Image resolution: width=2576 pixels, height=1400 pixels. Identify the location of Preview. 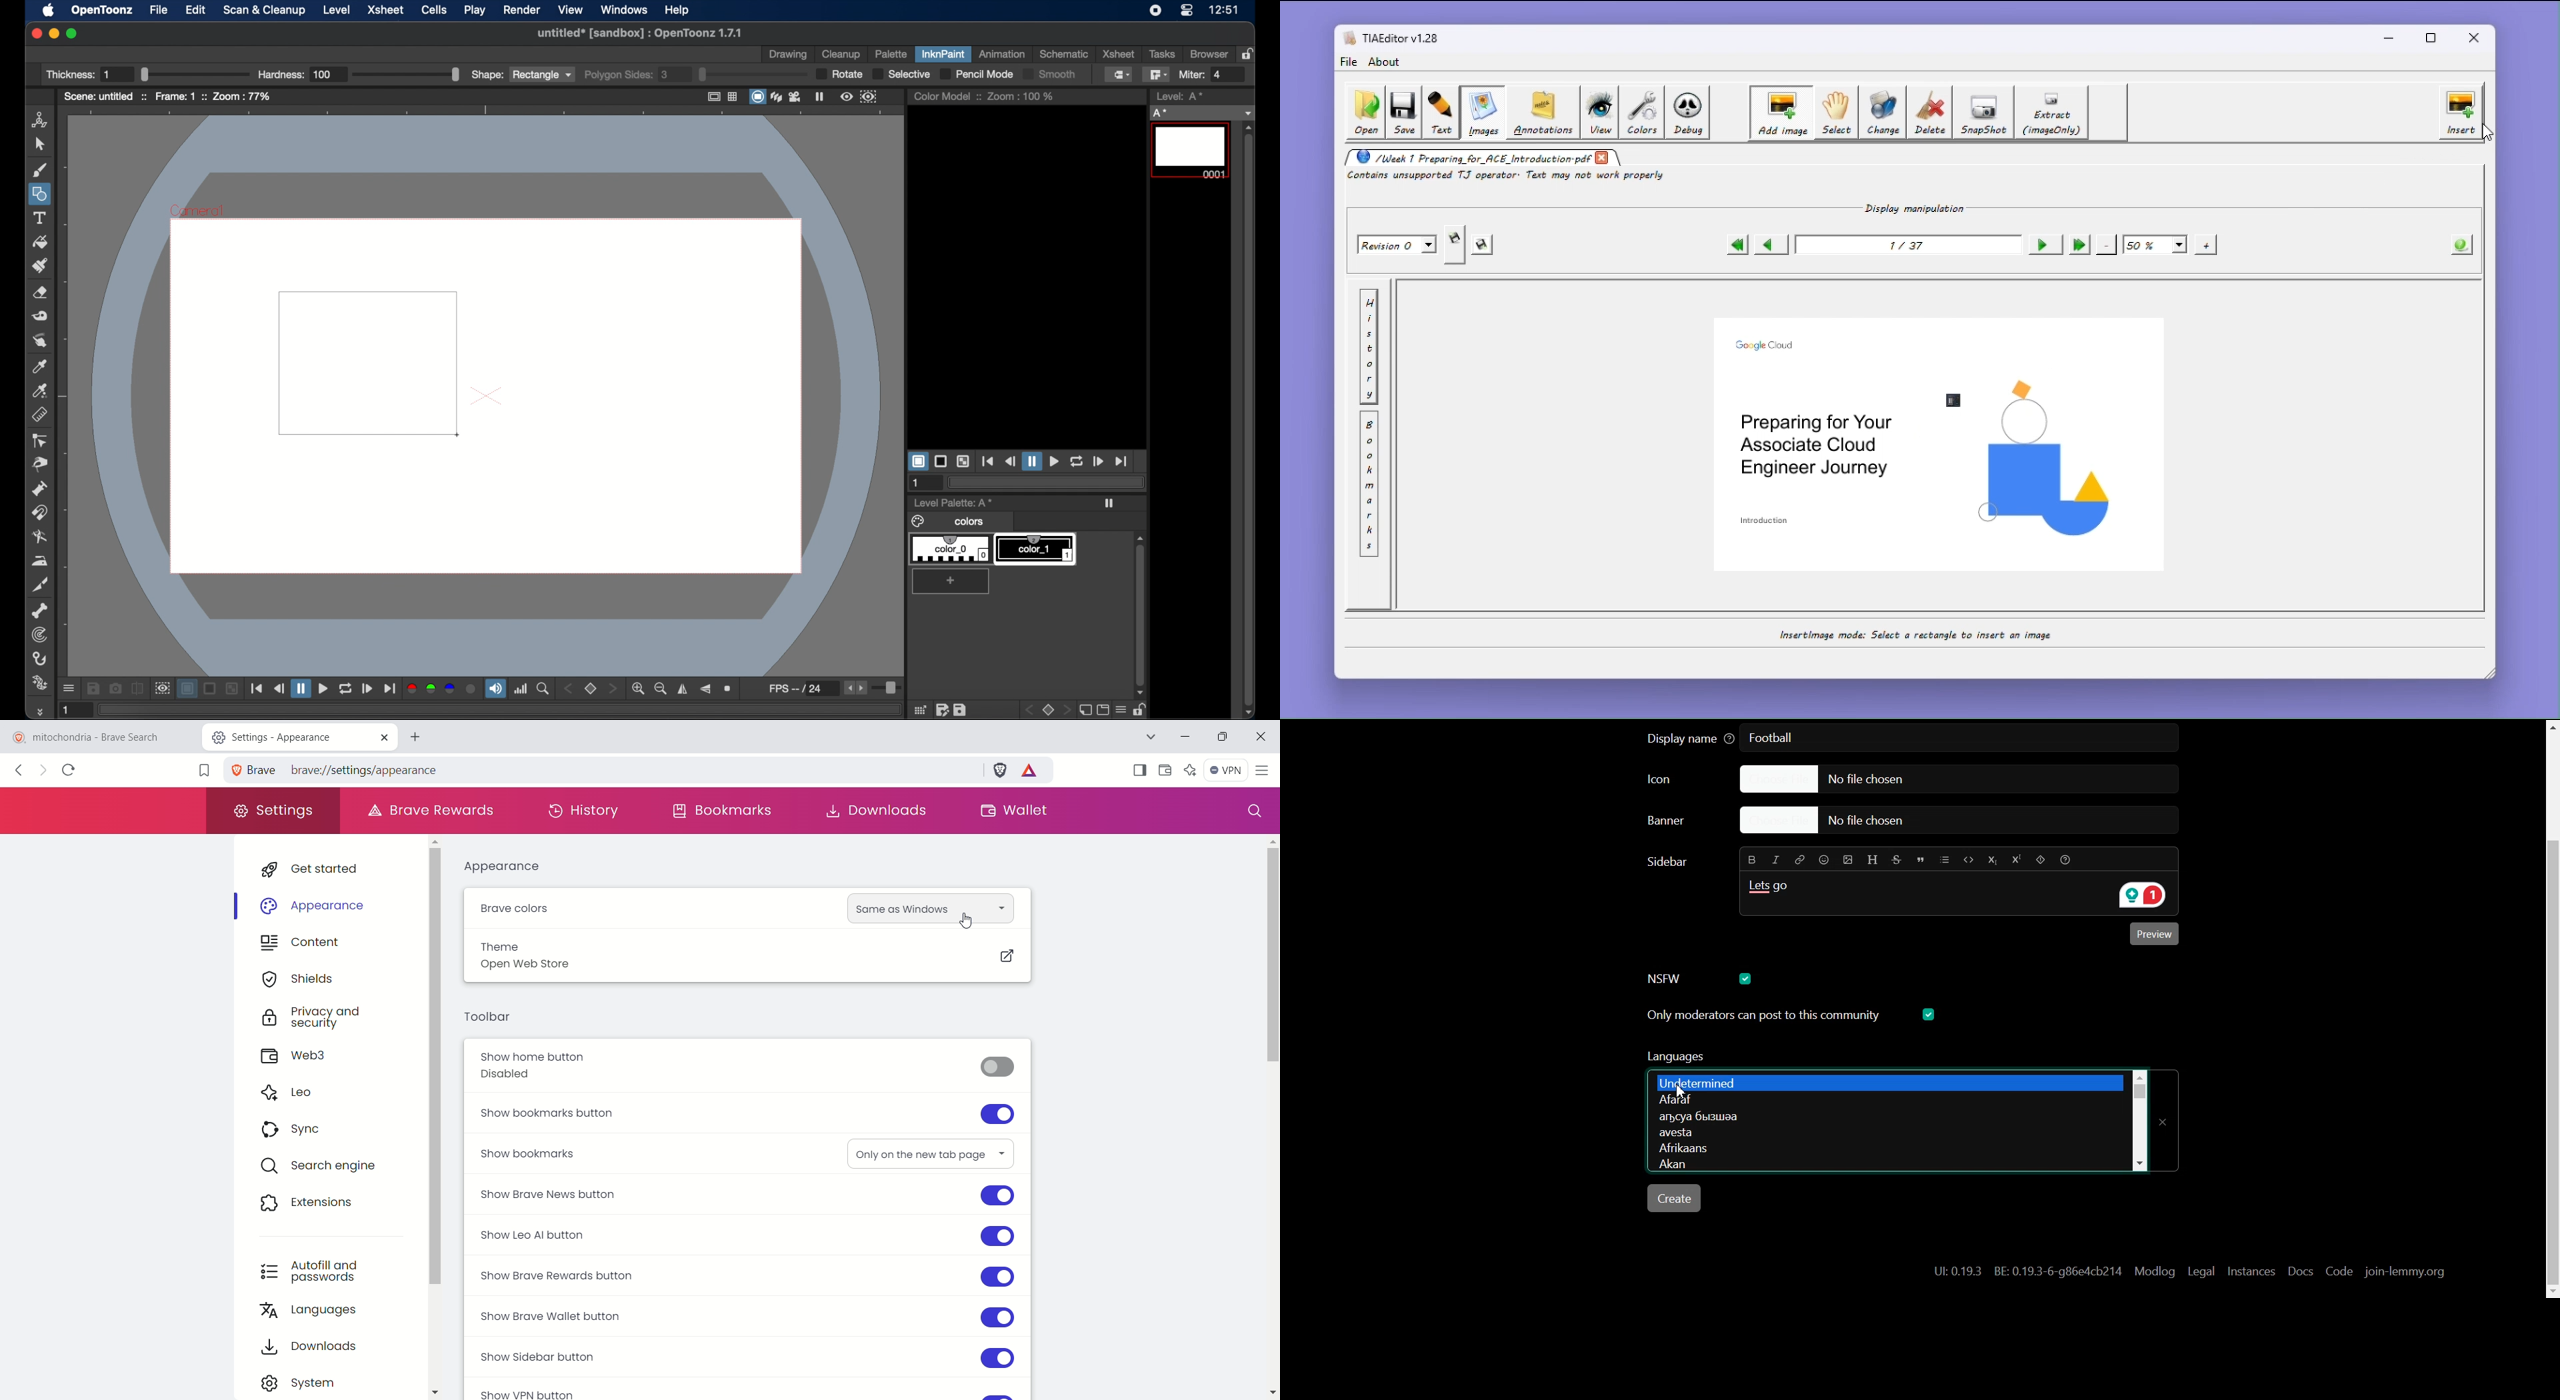
(2157, 936).